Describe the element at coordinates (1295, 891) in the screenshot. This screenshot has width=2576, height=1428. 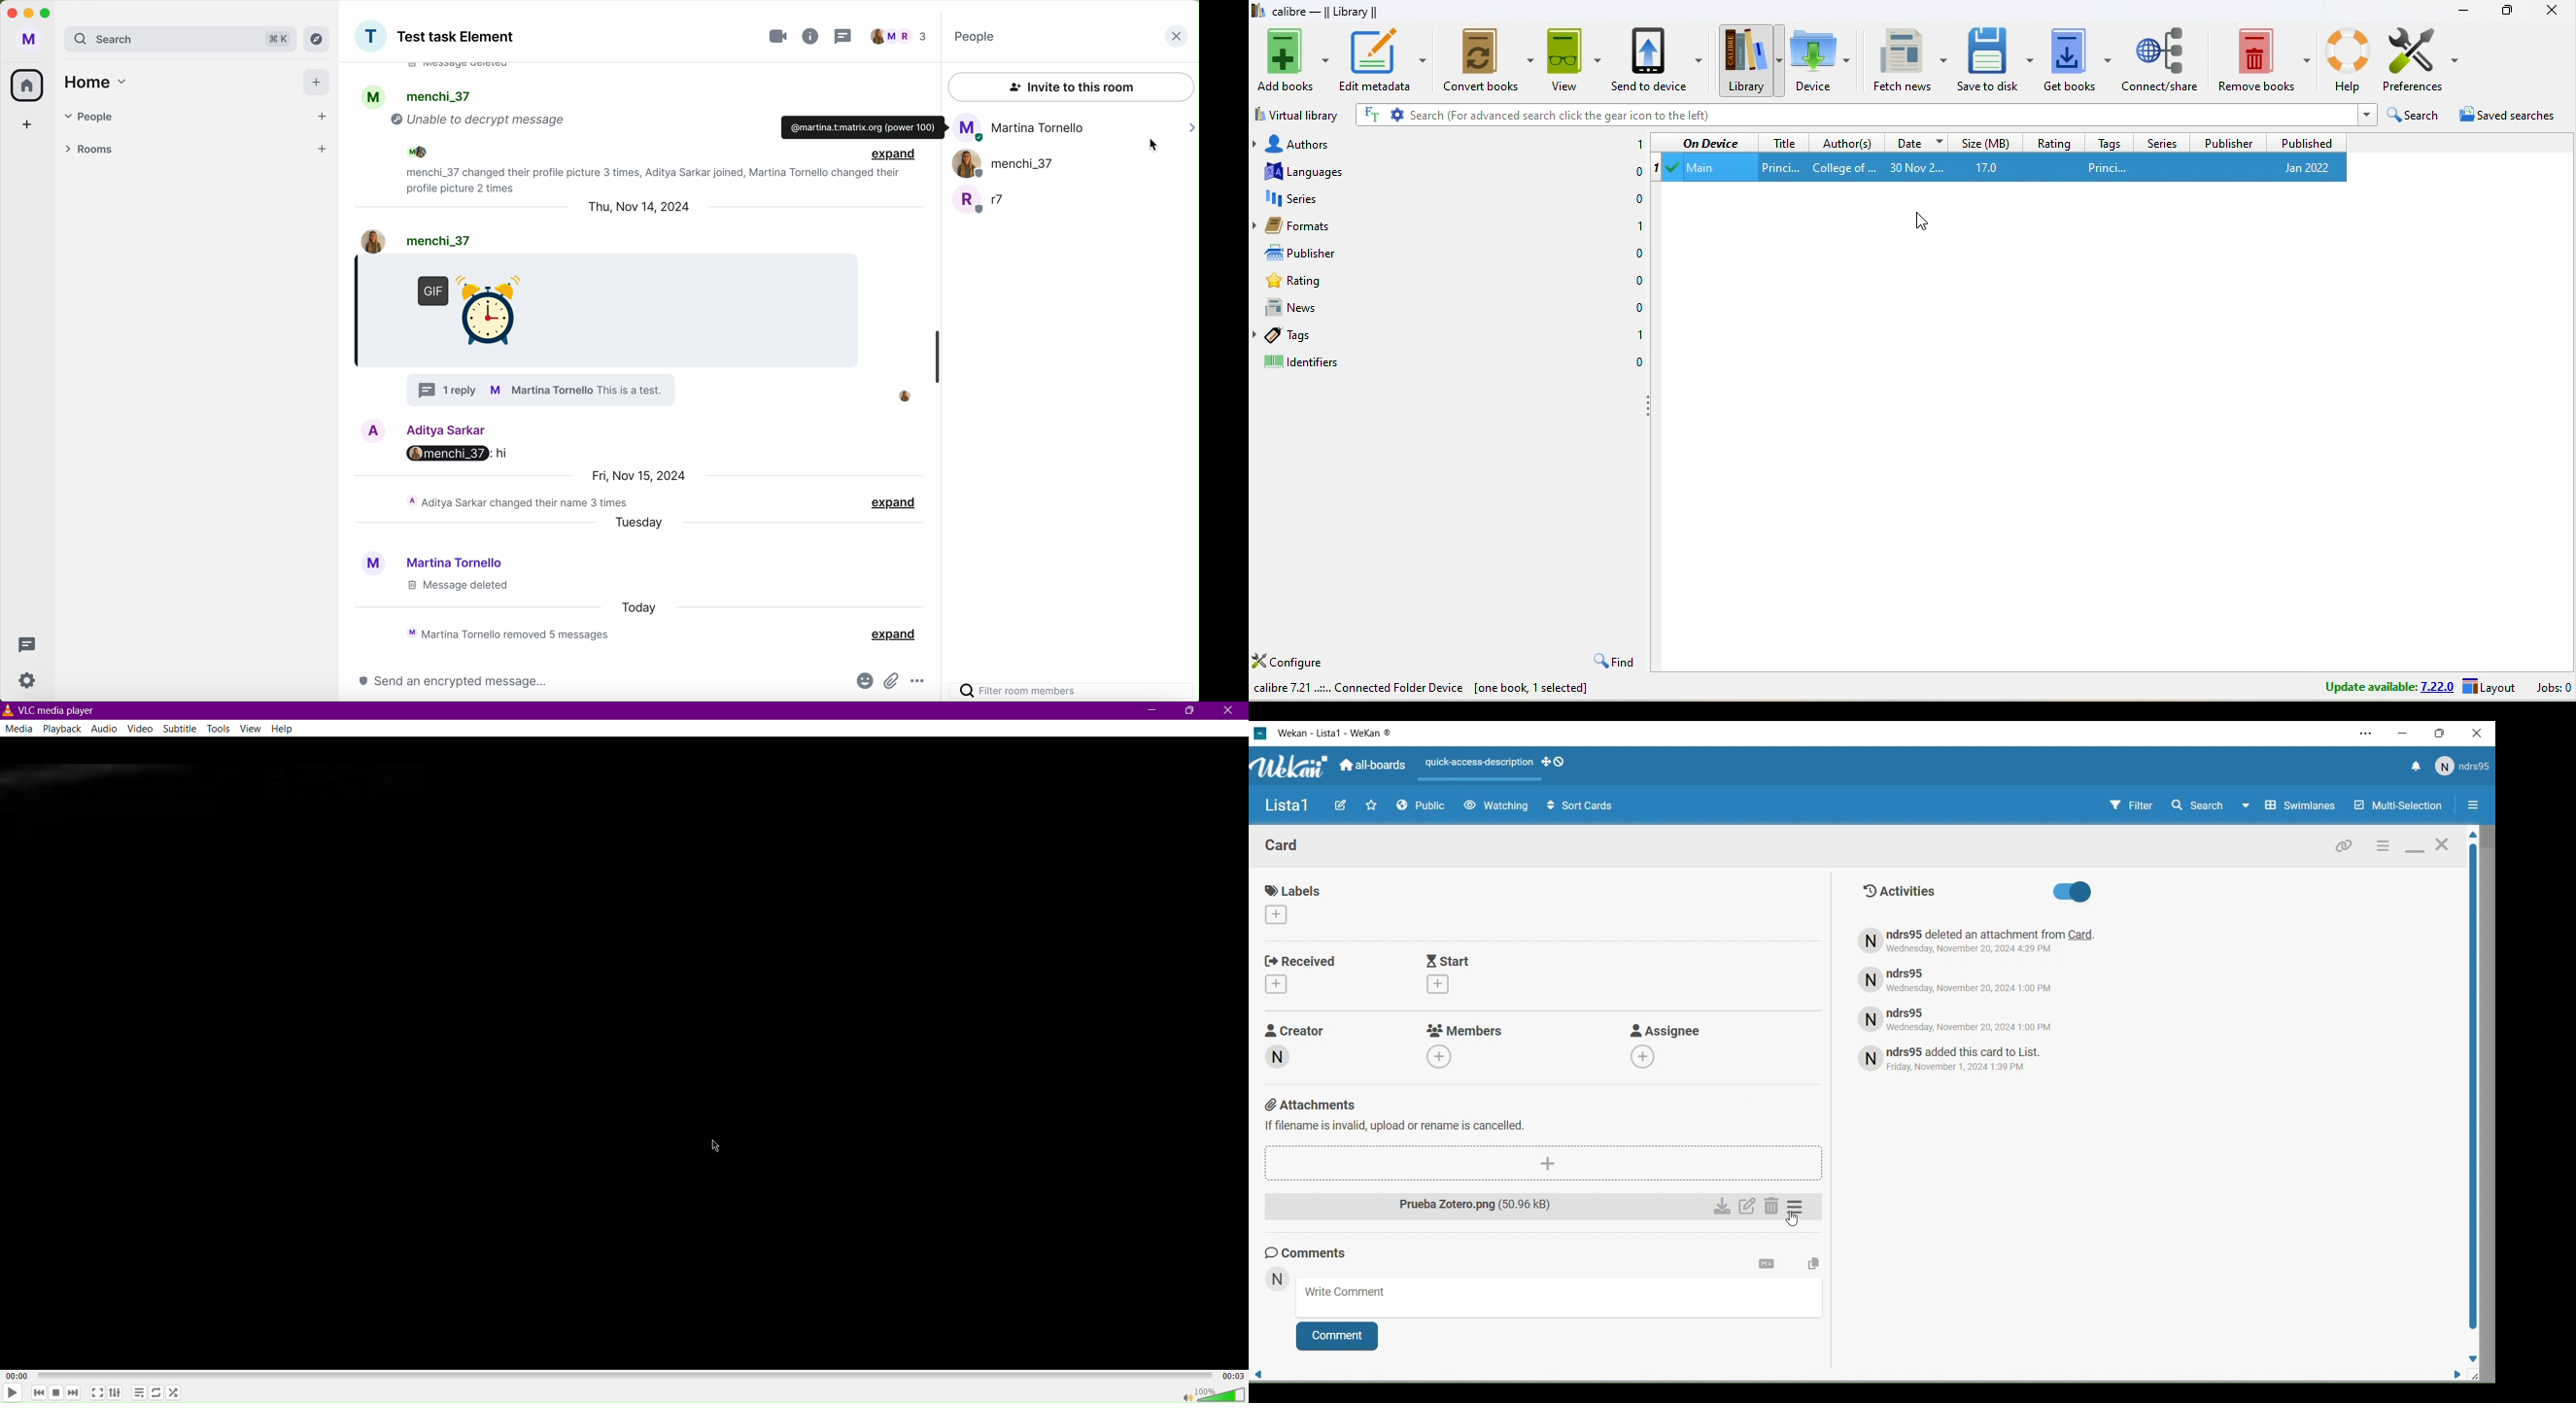
I see `Labels` at that location.